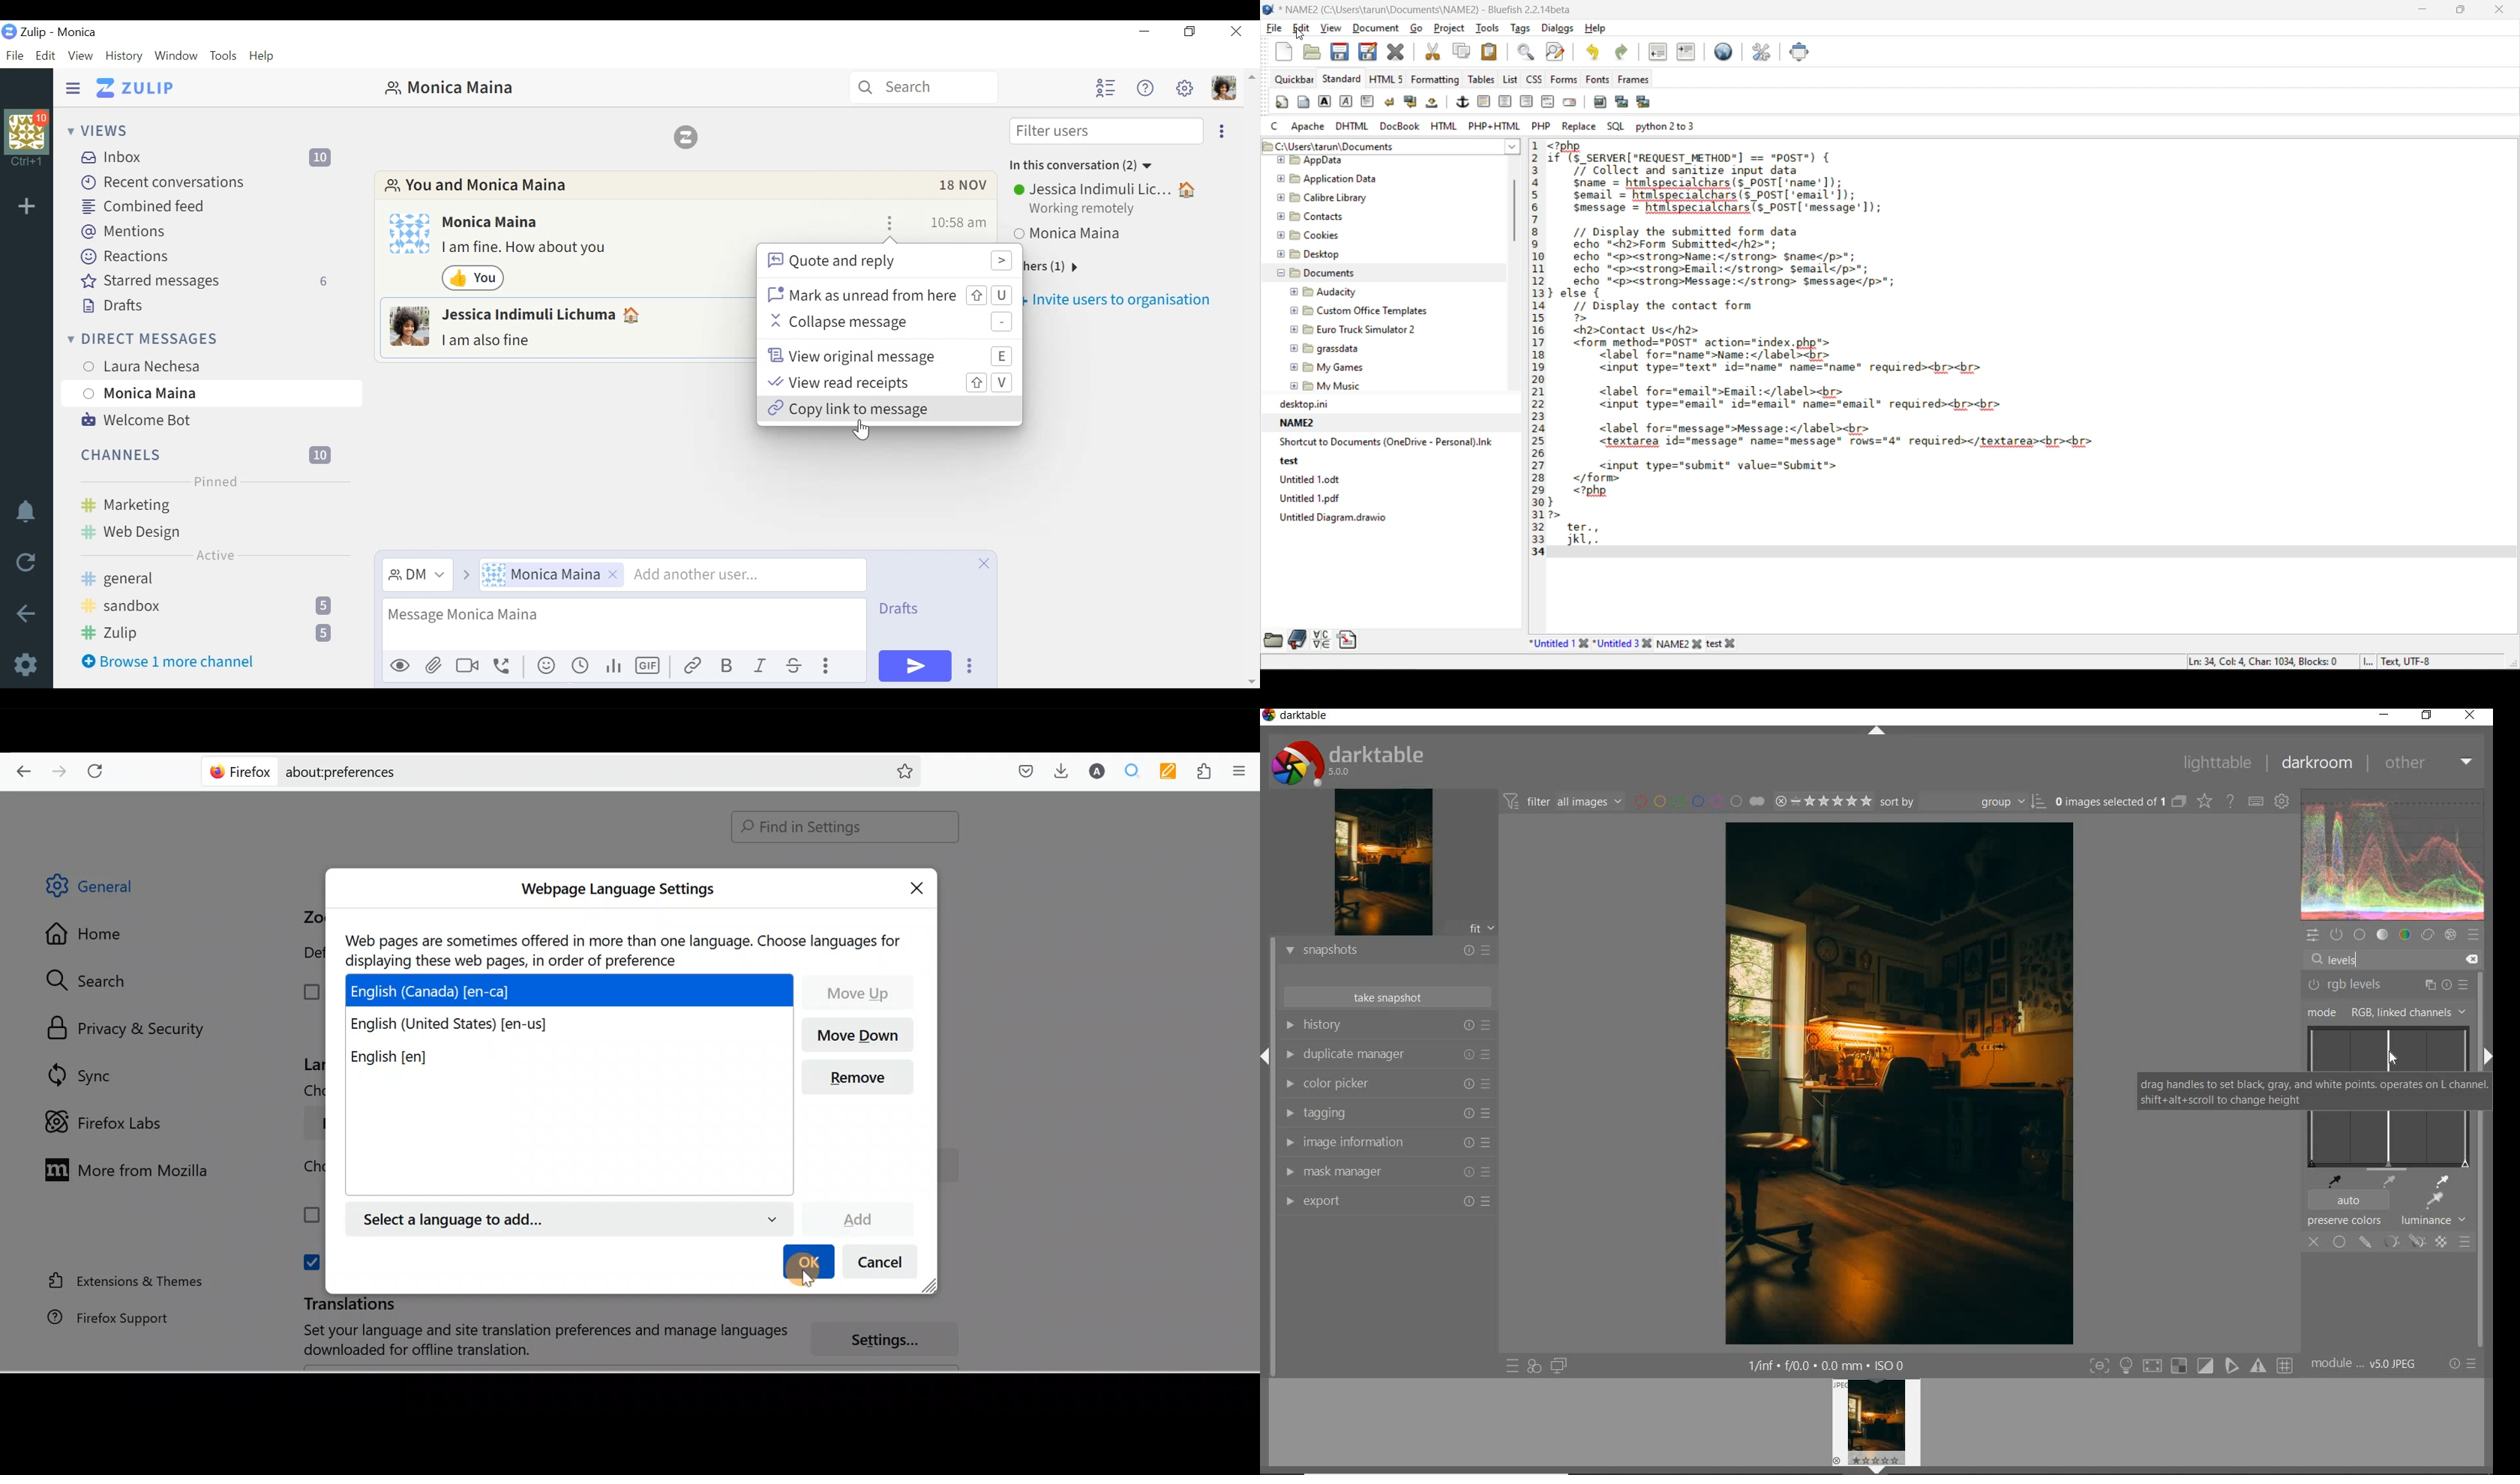 The image size is (2520, 1484). What do you see at coordinates (1800, 54) in the screenshot?
I see `full screen` at bounding box center [1800, 54].